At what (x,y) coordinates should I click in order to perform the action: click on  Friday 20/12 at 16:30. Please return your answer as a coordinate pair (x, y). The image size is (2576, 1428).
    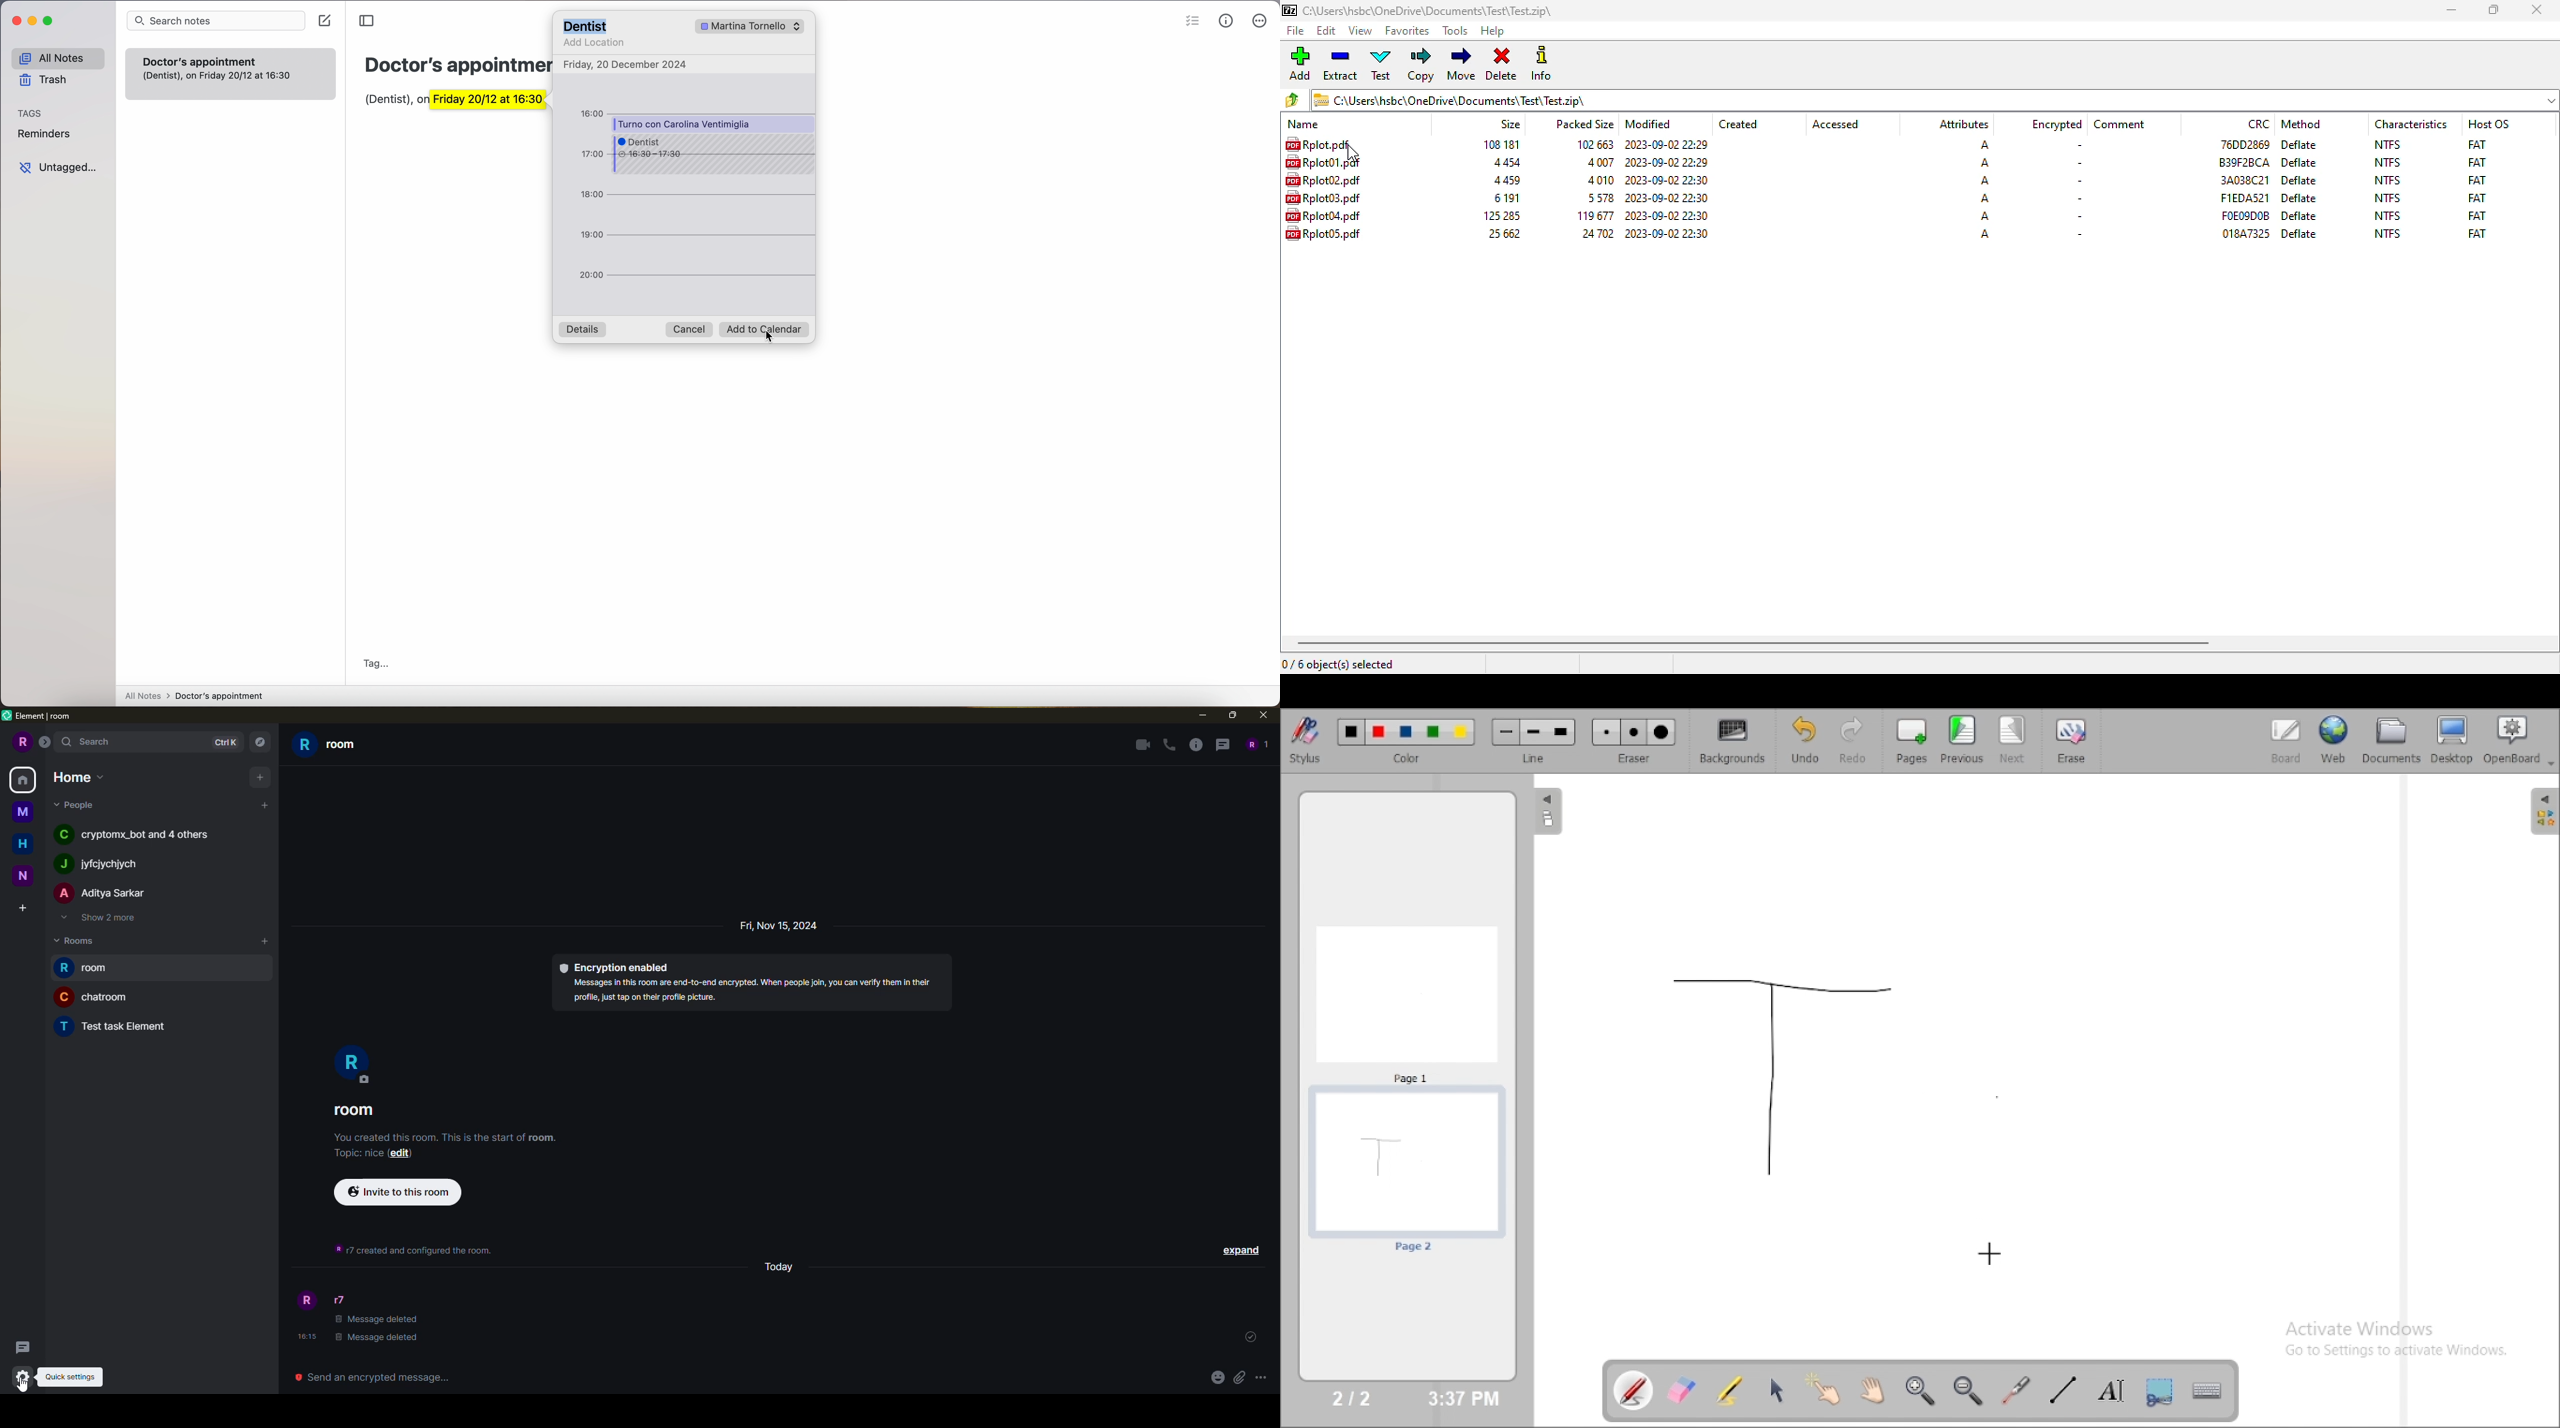
    Looking at the image, I should click on (501, 104).